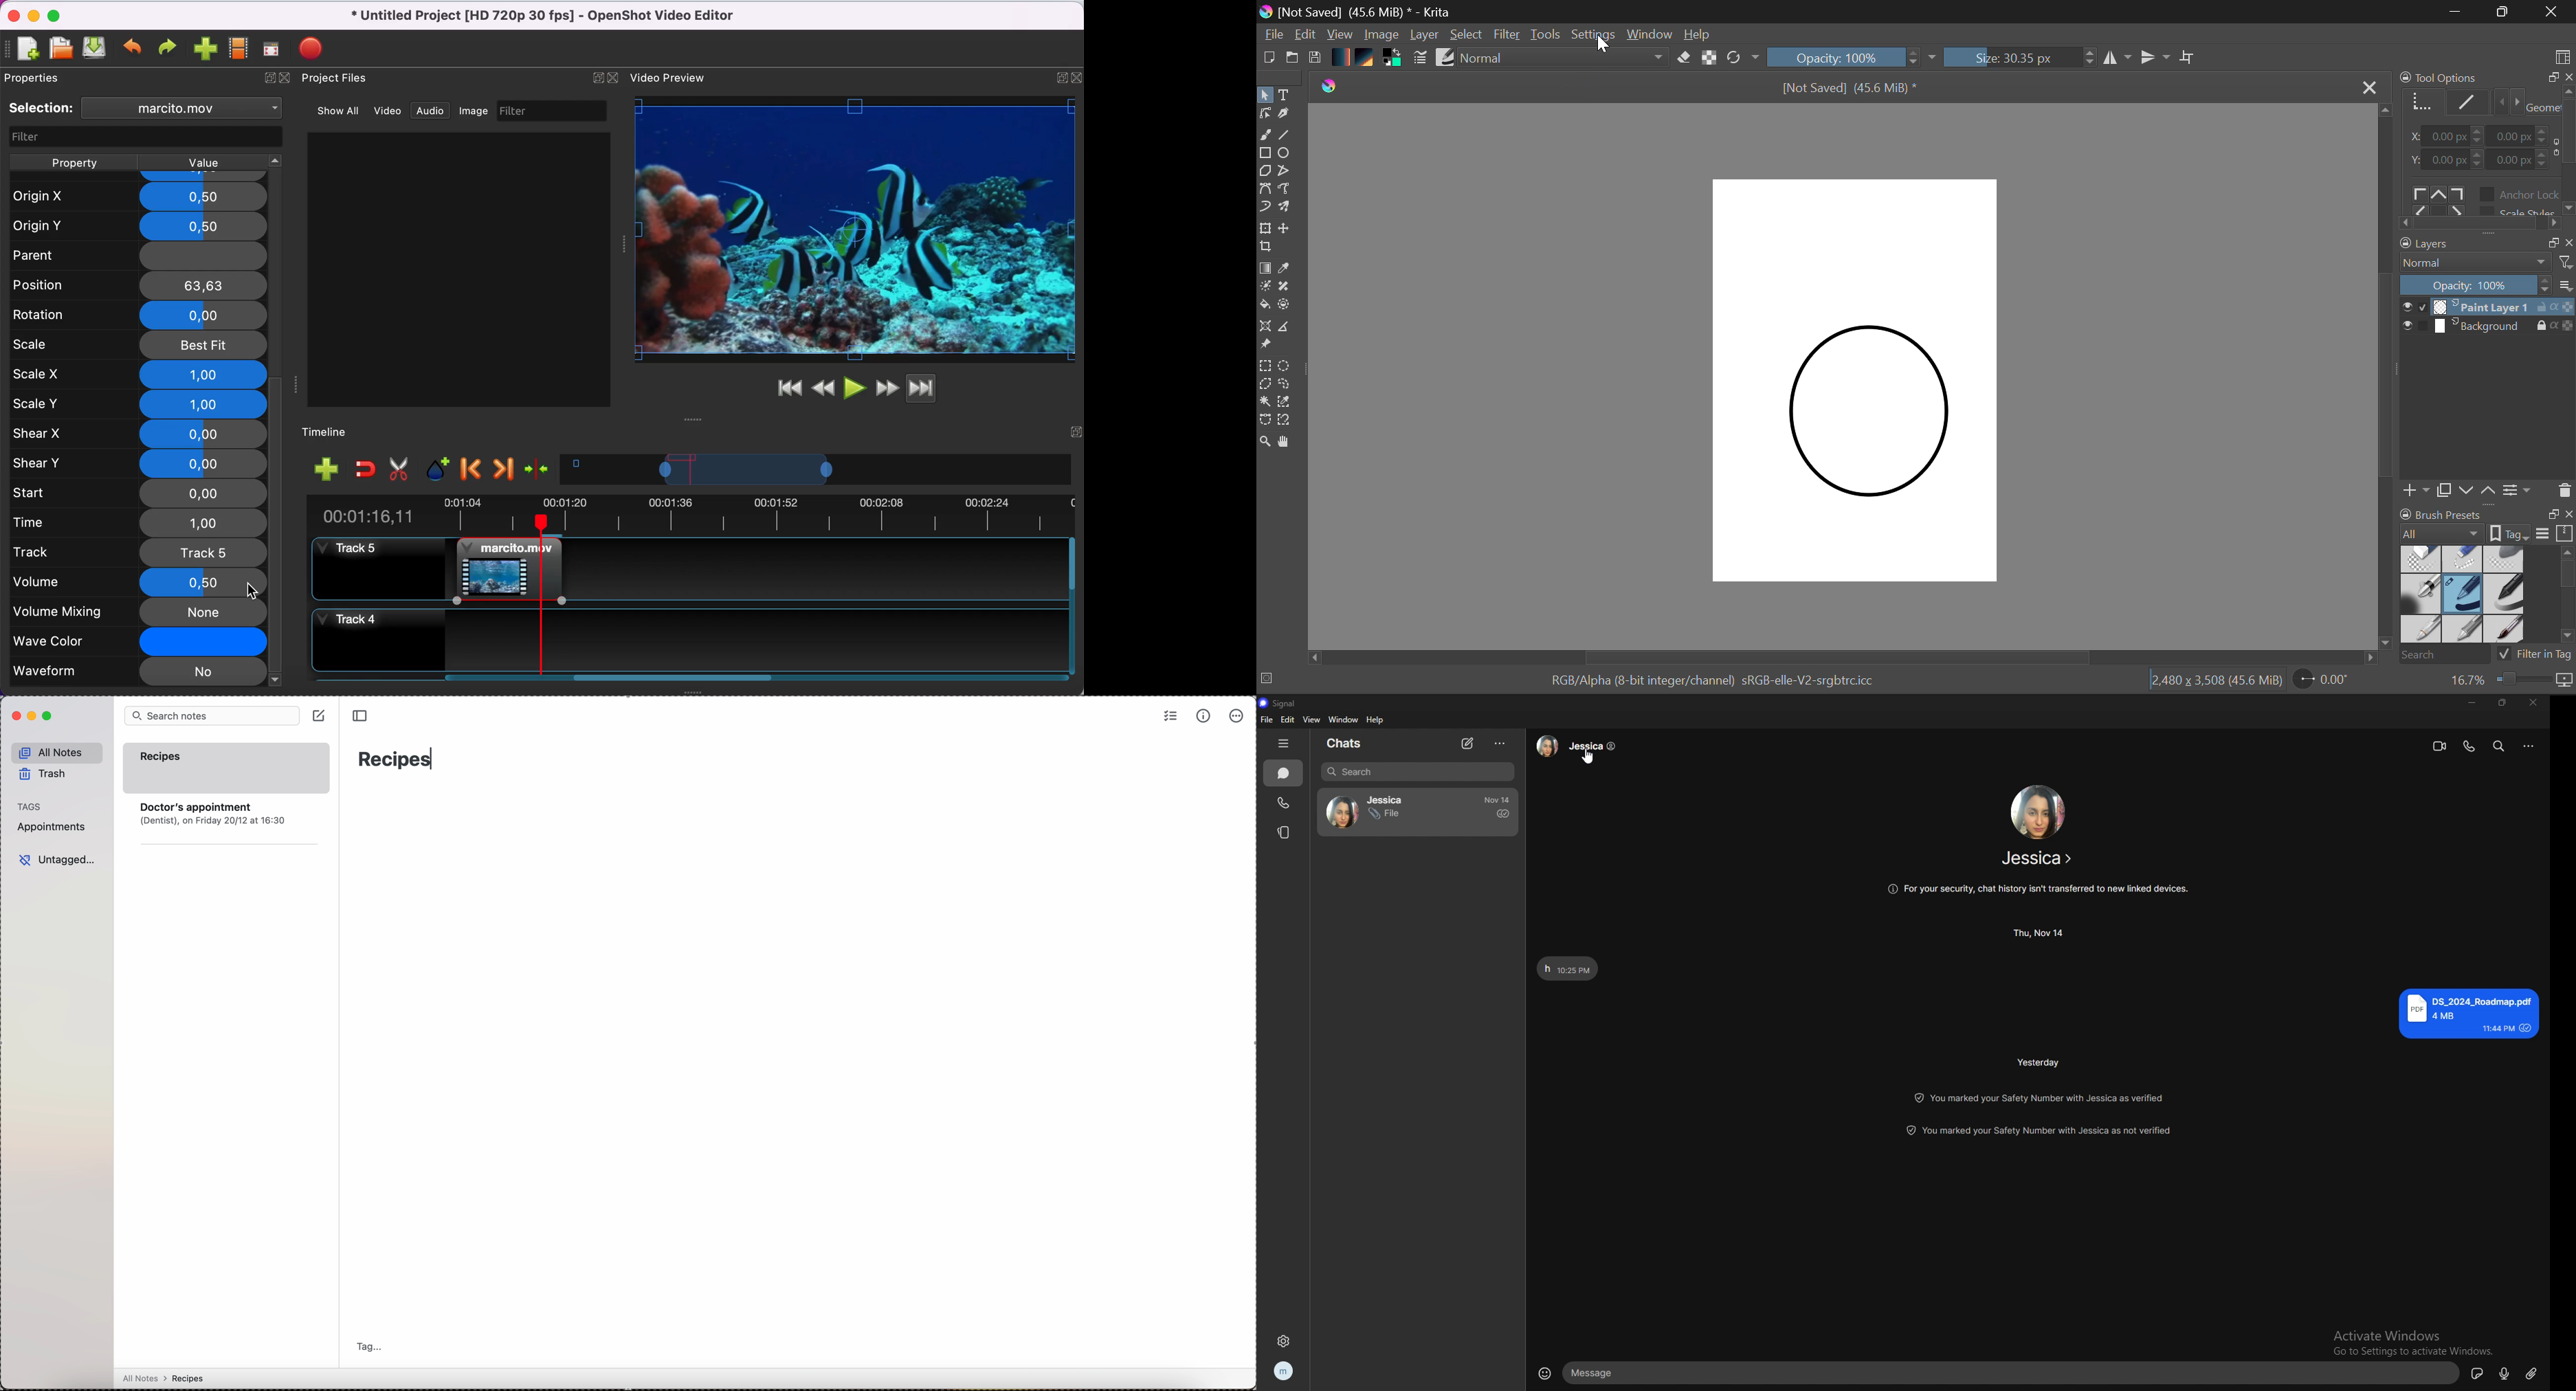  What do you see at coordinates (1601, 43) in the screenshot?
I see `Cursor` at bounding box center [1601, 43].